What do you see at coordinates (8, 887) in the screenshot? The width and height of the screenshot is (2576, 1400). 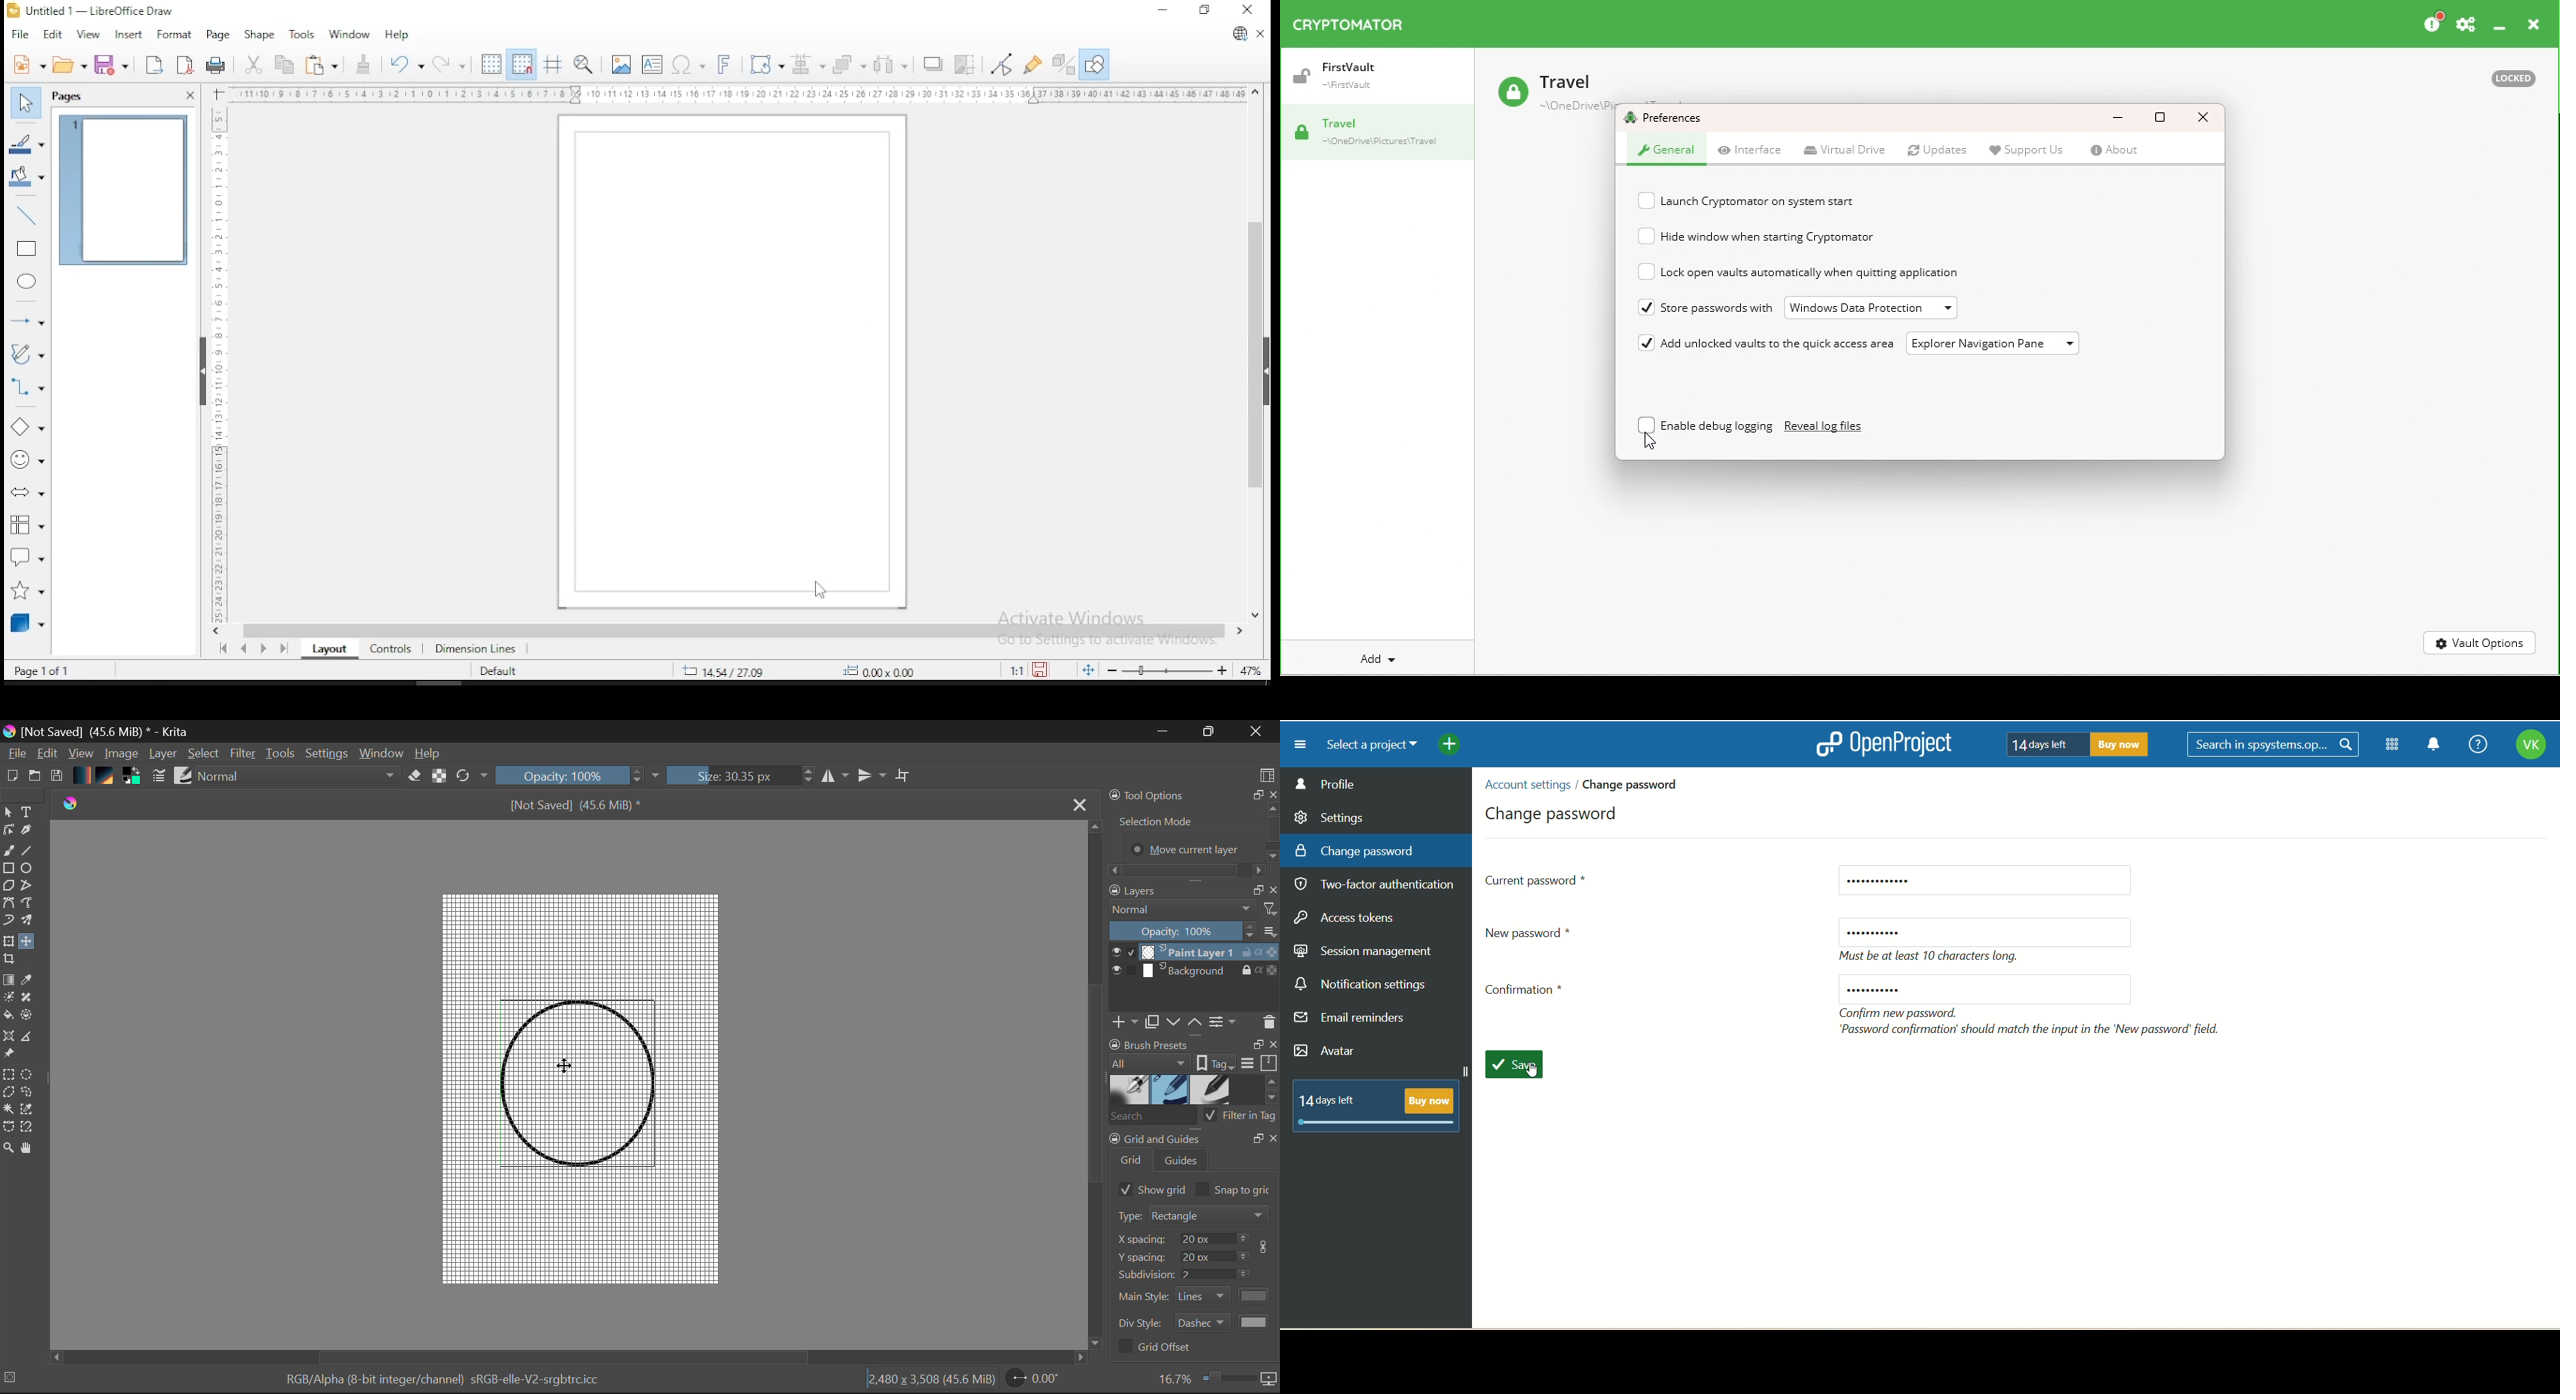 I see `Polygon` at bounding box center [8, 887].